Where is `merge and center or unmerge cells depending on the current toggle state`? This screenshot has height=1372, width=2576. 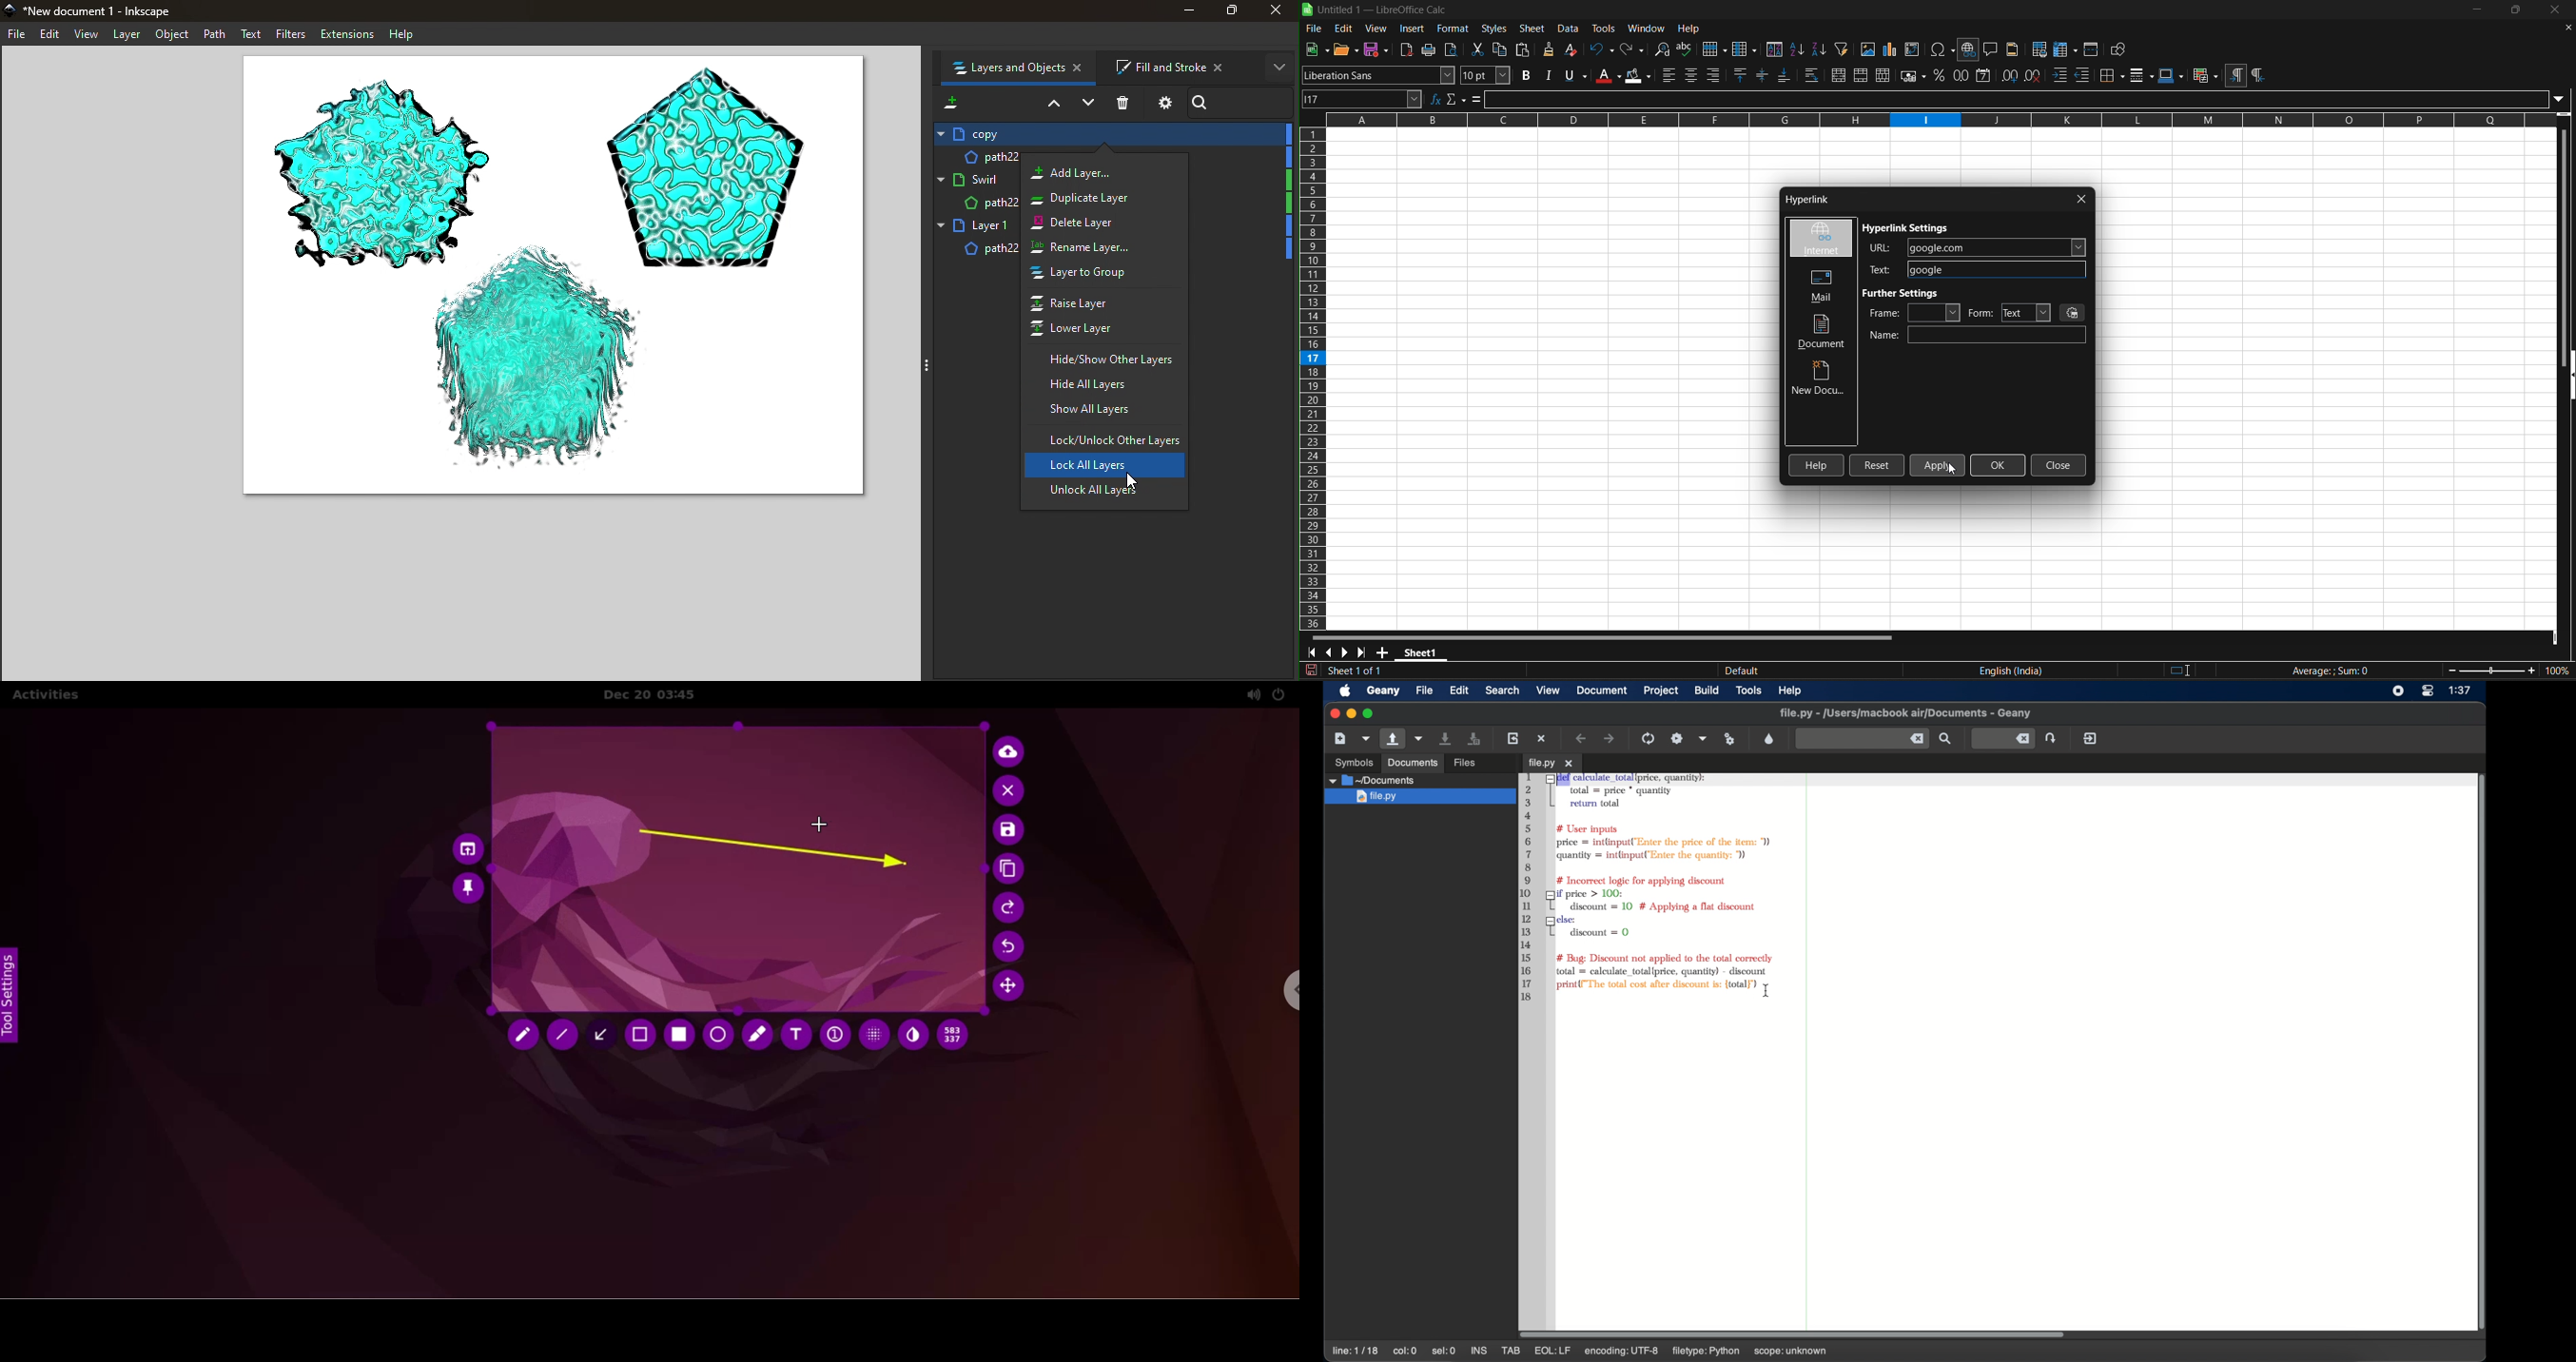 merge and center or unmerge cells depending on the current toggle state is located at coordinates (1838, 74).